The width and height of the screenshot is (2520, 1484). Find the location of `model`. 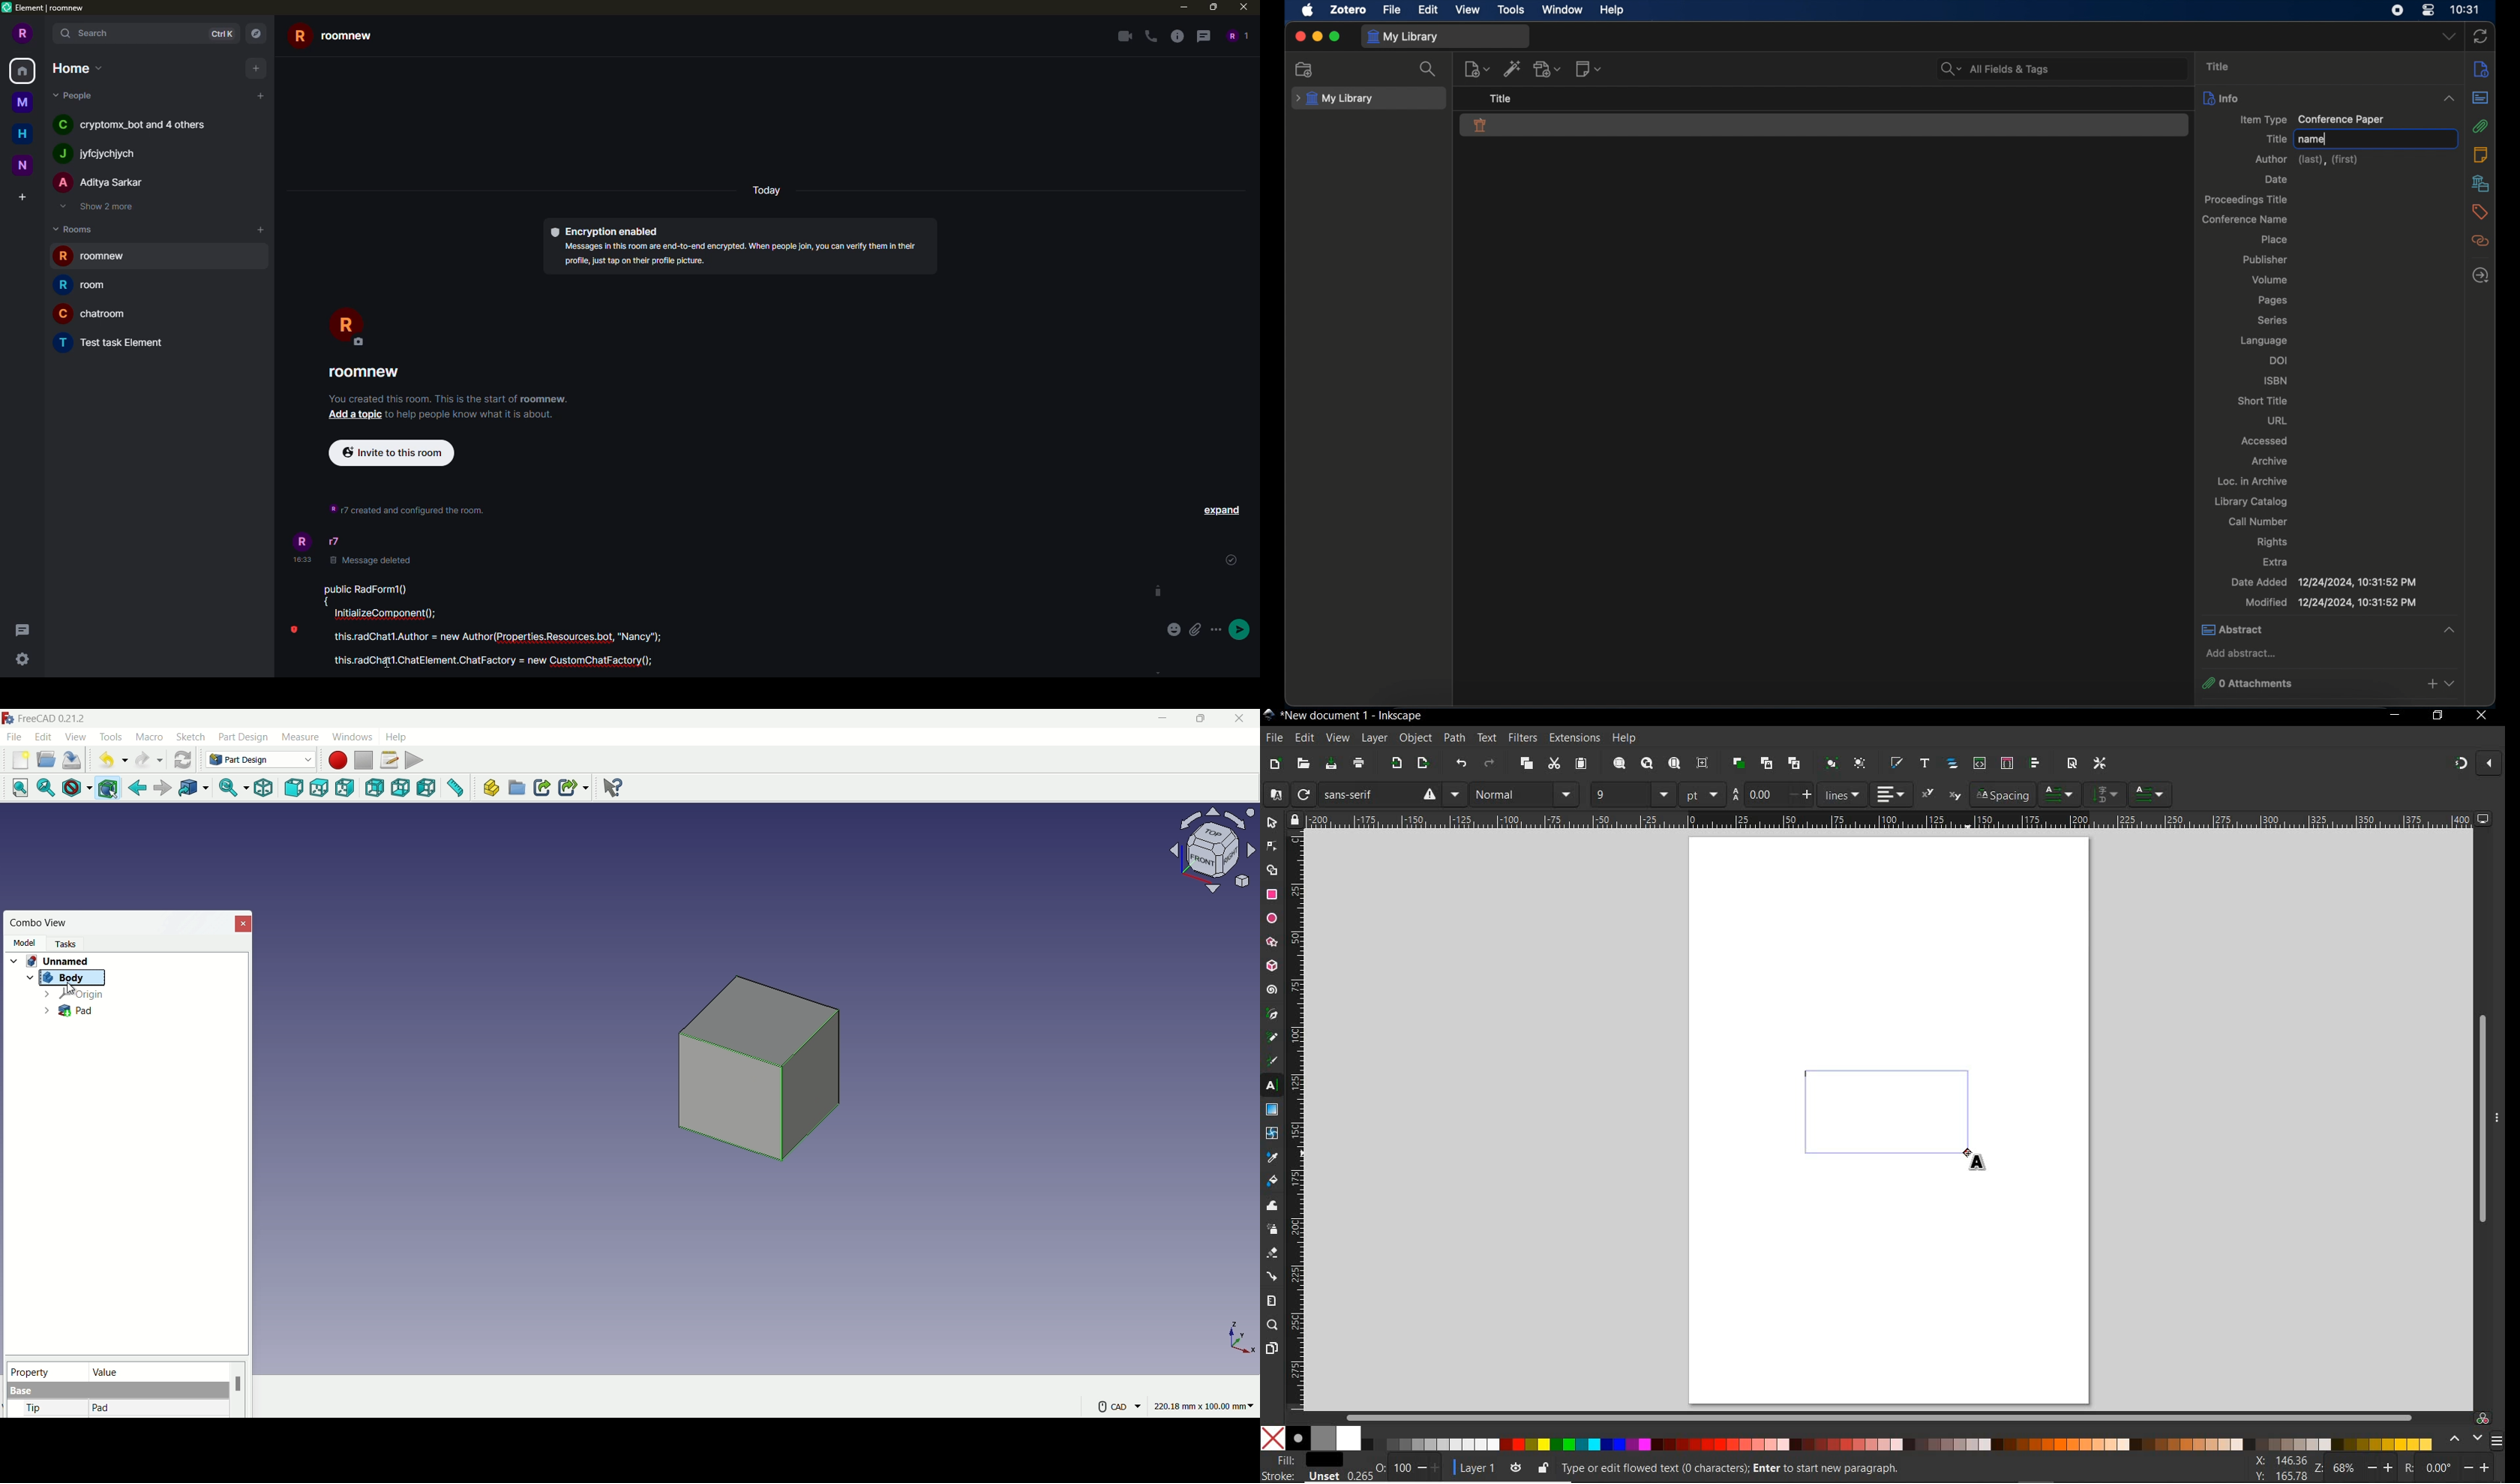

model is located at coordinates (24, 943).